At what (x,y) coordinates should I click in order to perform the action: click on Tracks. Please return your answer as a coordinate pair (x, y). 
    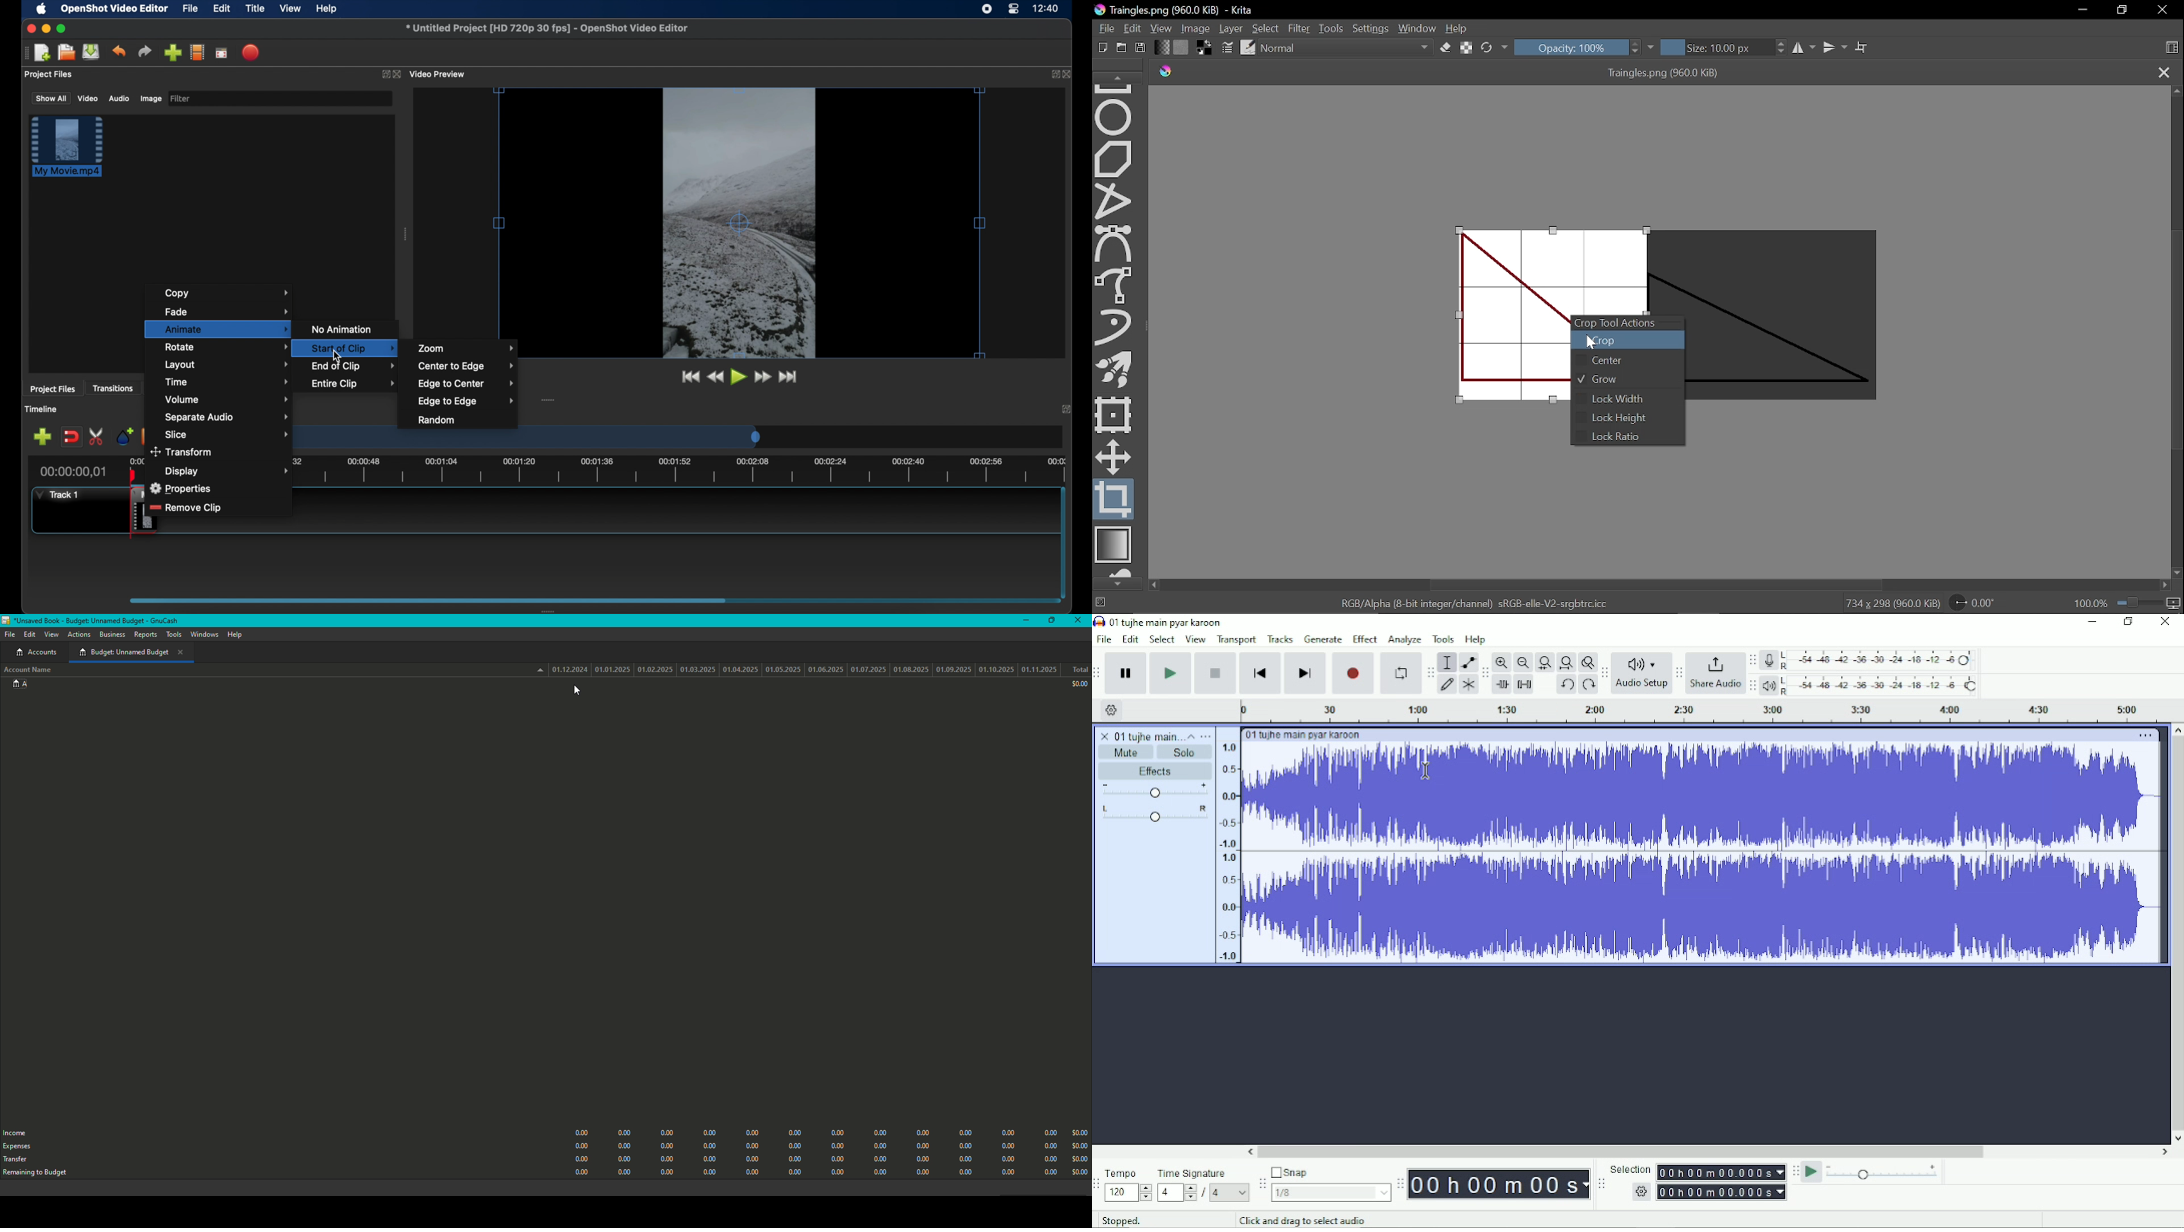
    Looking at the image, I should click on (1281, 639).